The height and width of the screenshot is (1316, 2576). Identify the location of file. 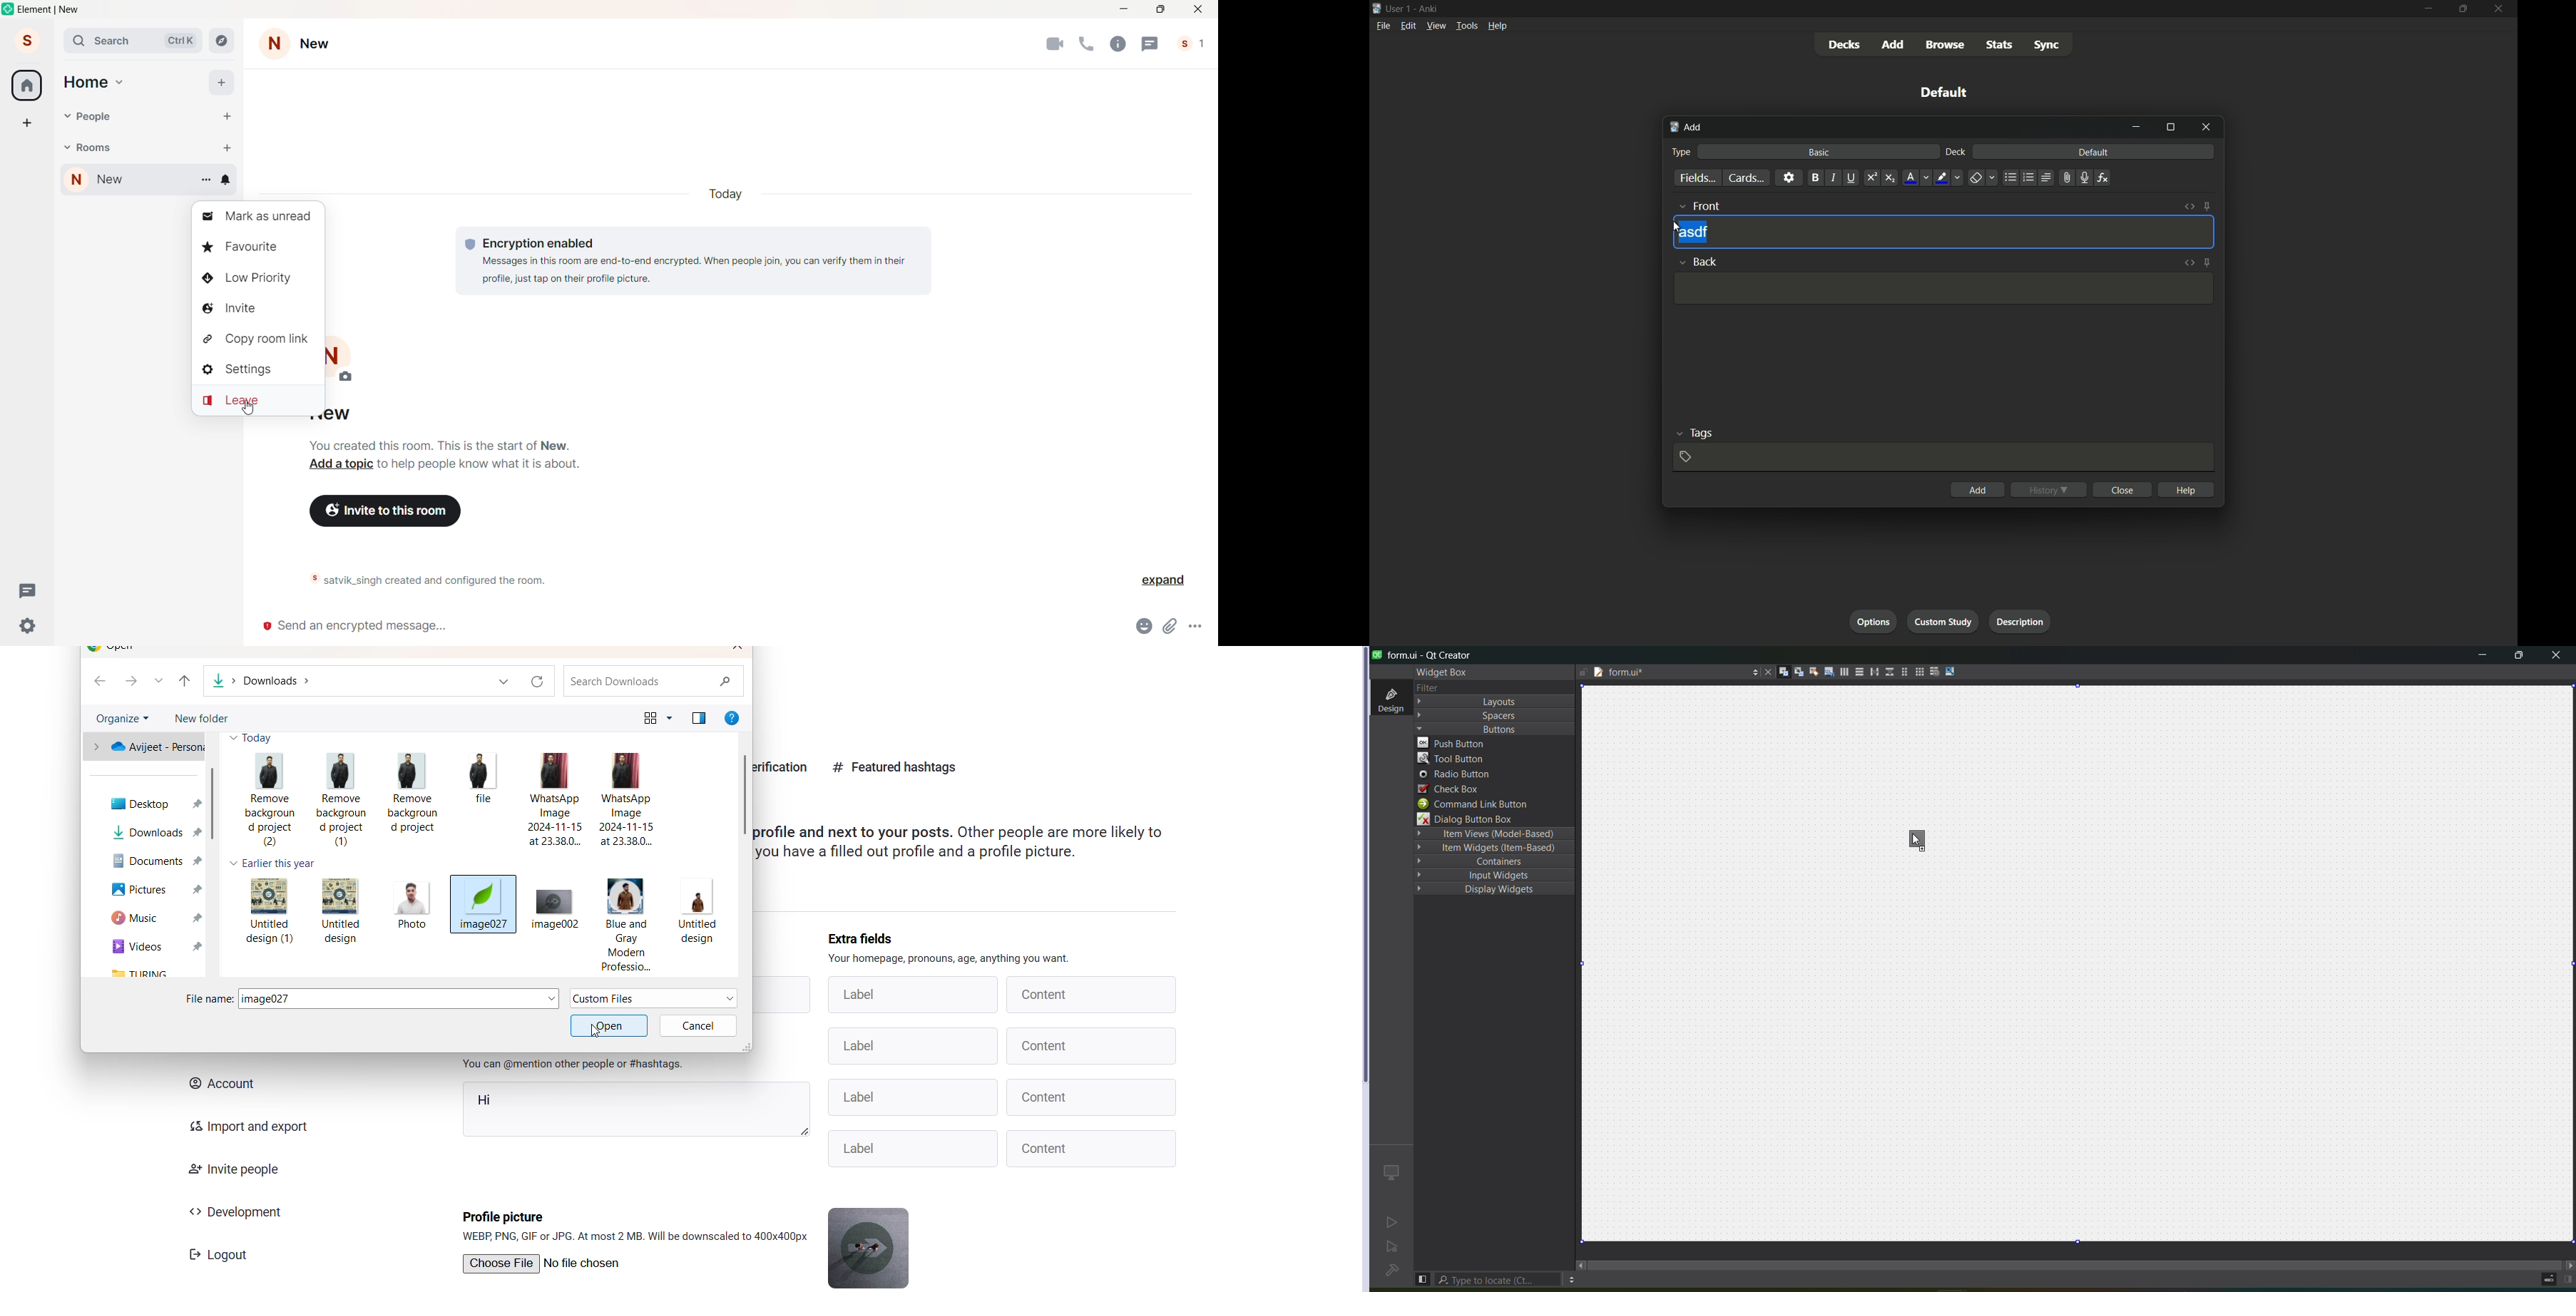
(1381, 25).